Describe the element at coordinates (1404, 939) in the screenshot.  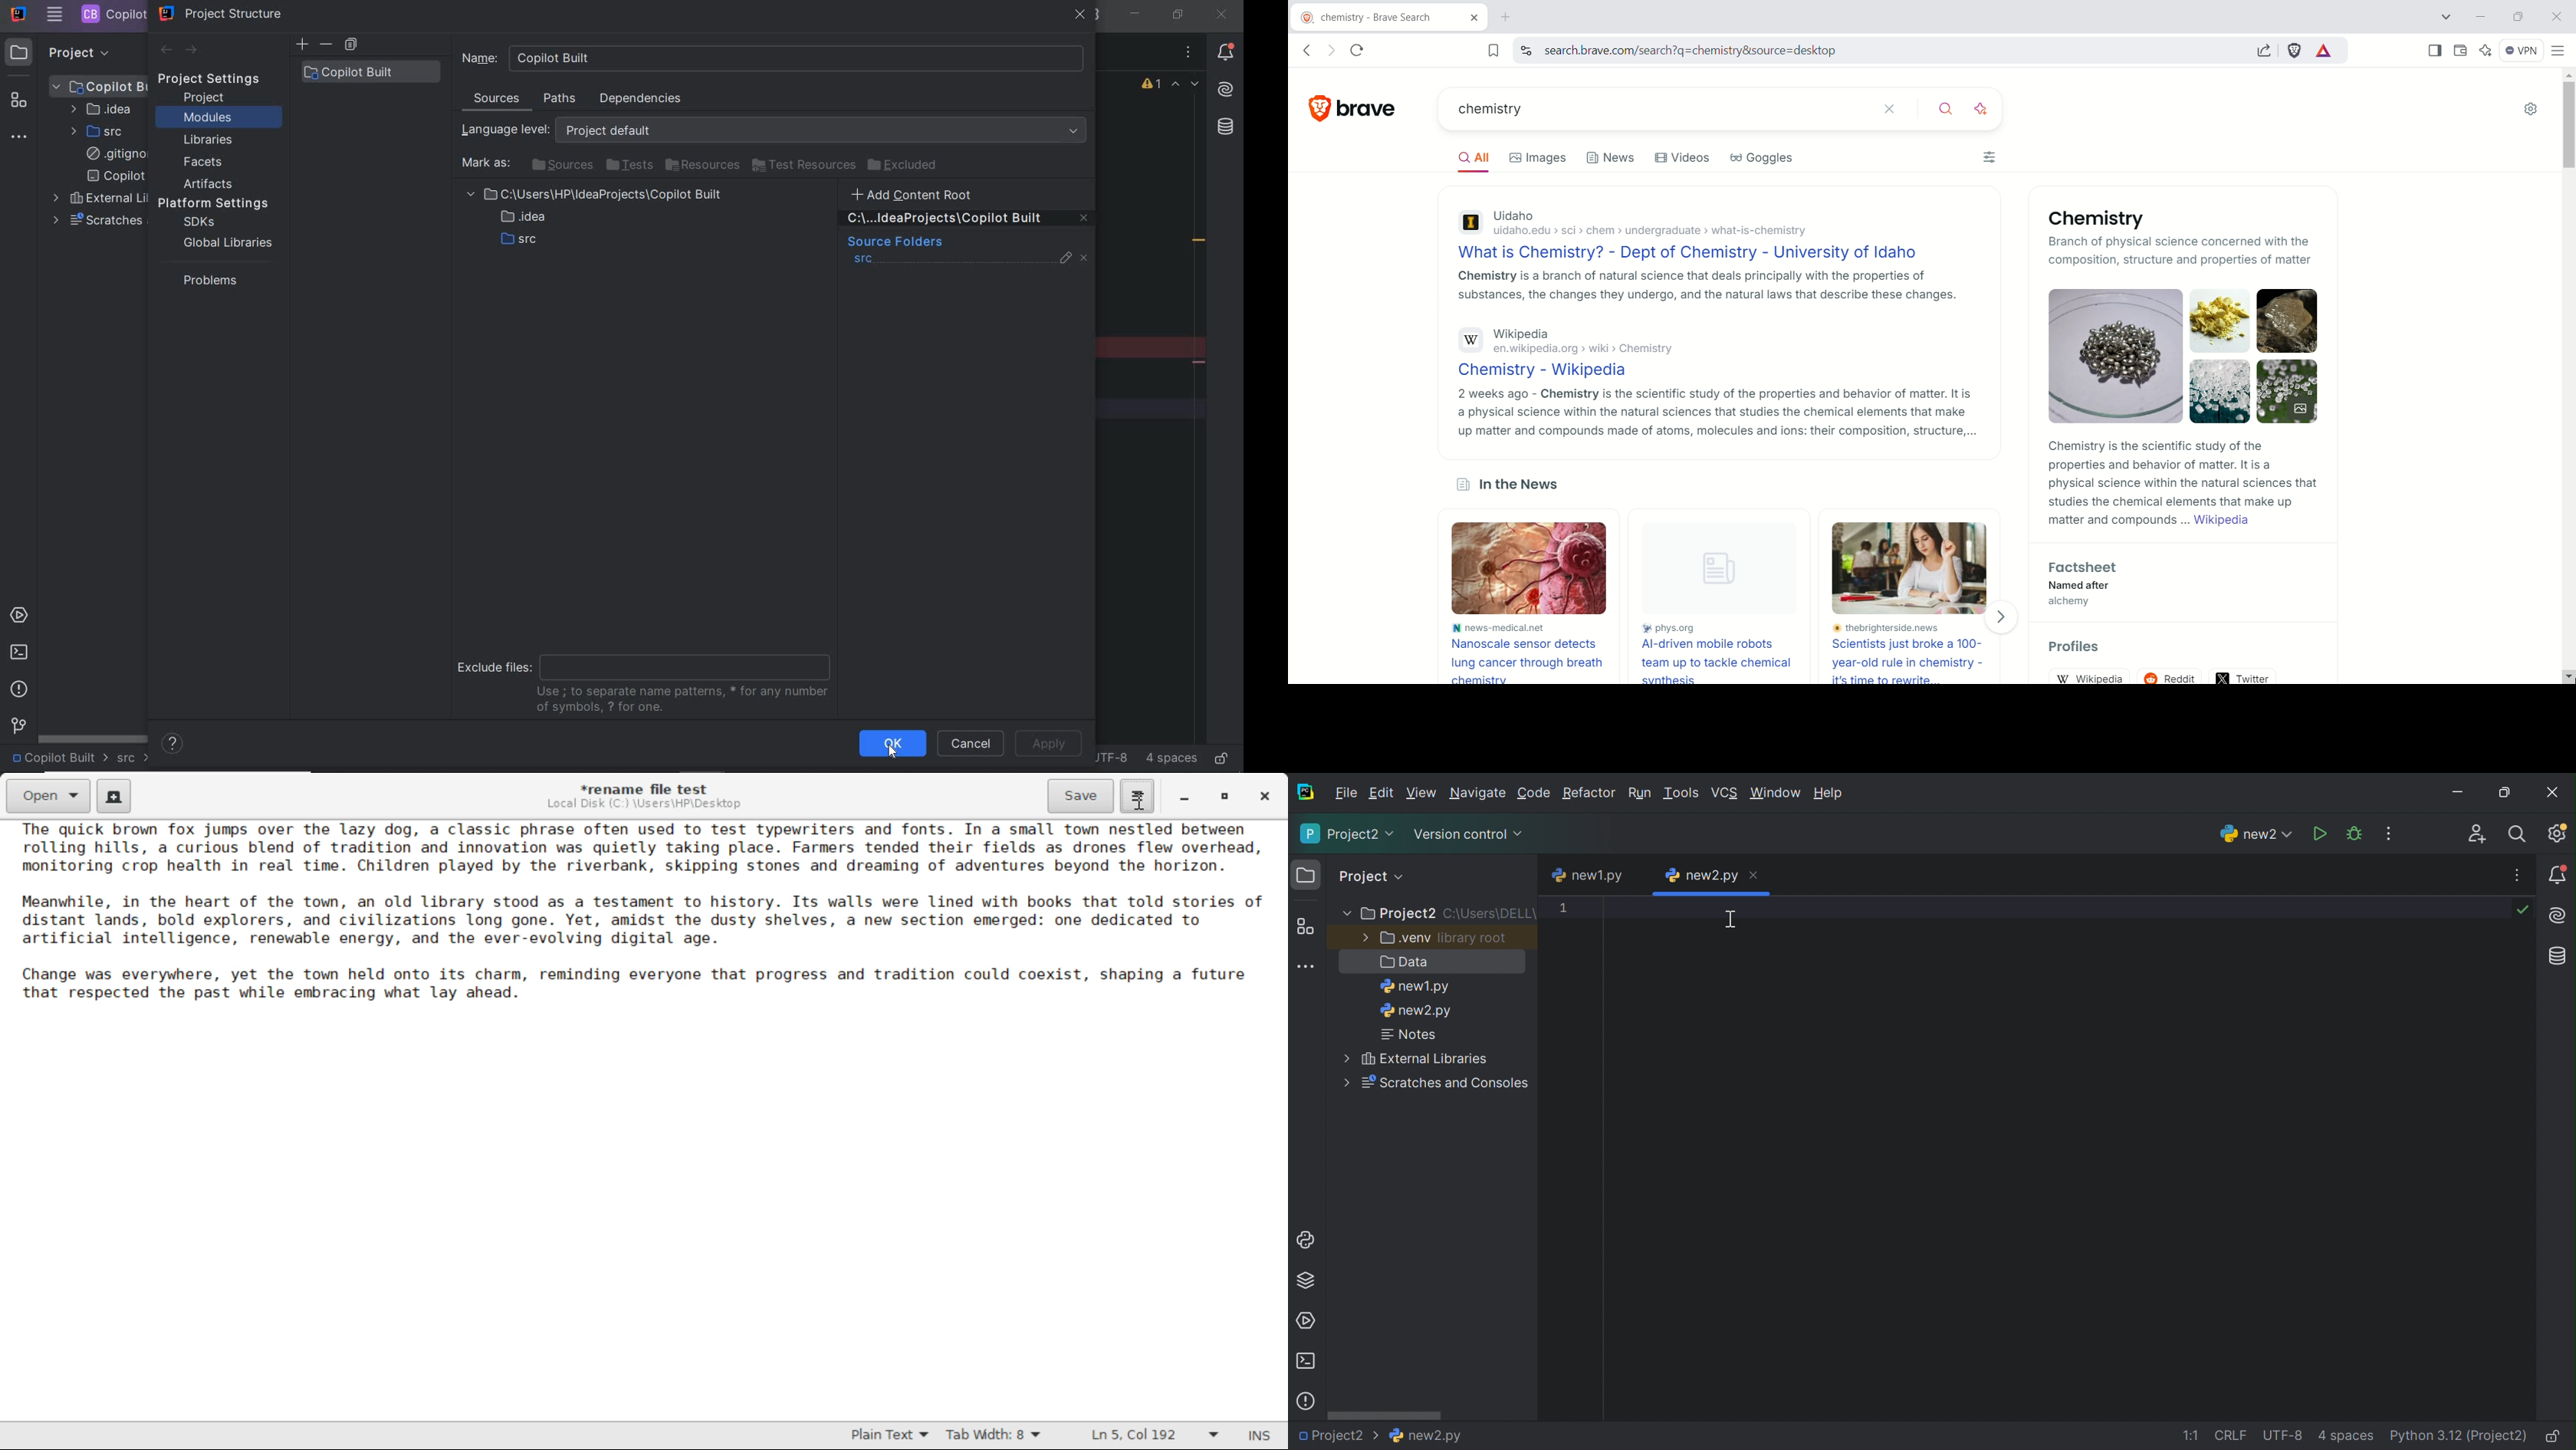
I see `.venv` at that location.